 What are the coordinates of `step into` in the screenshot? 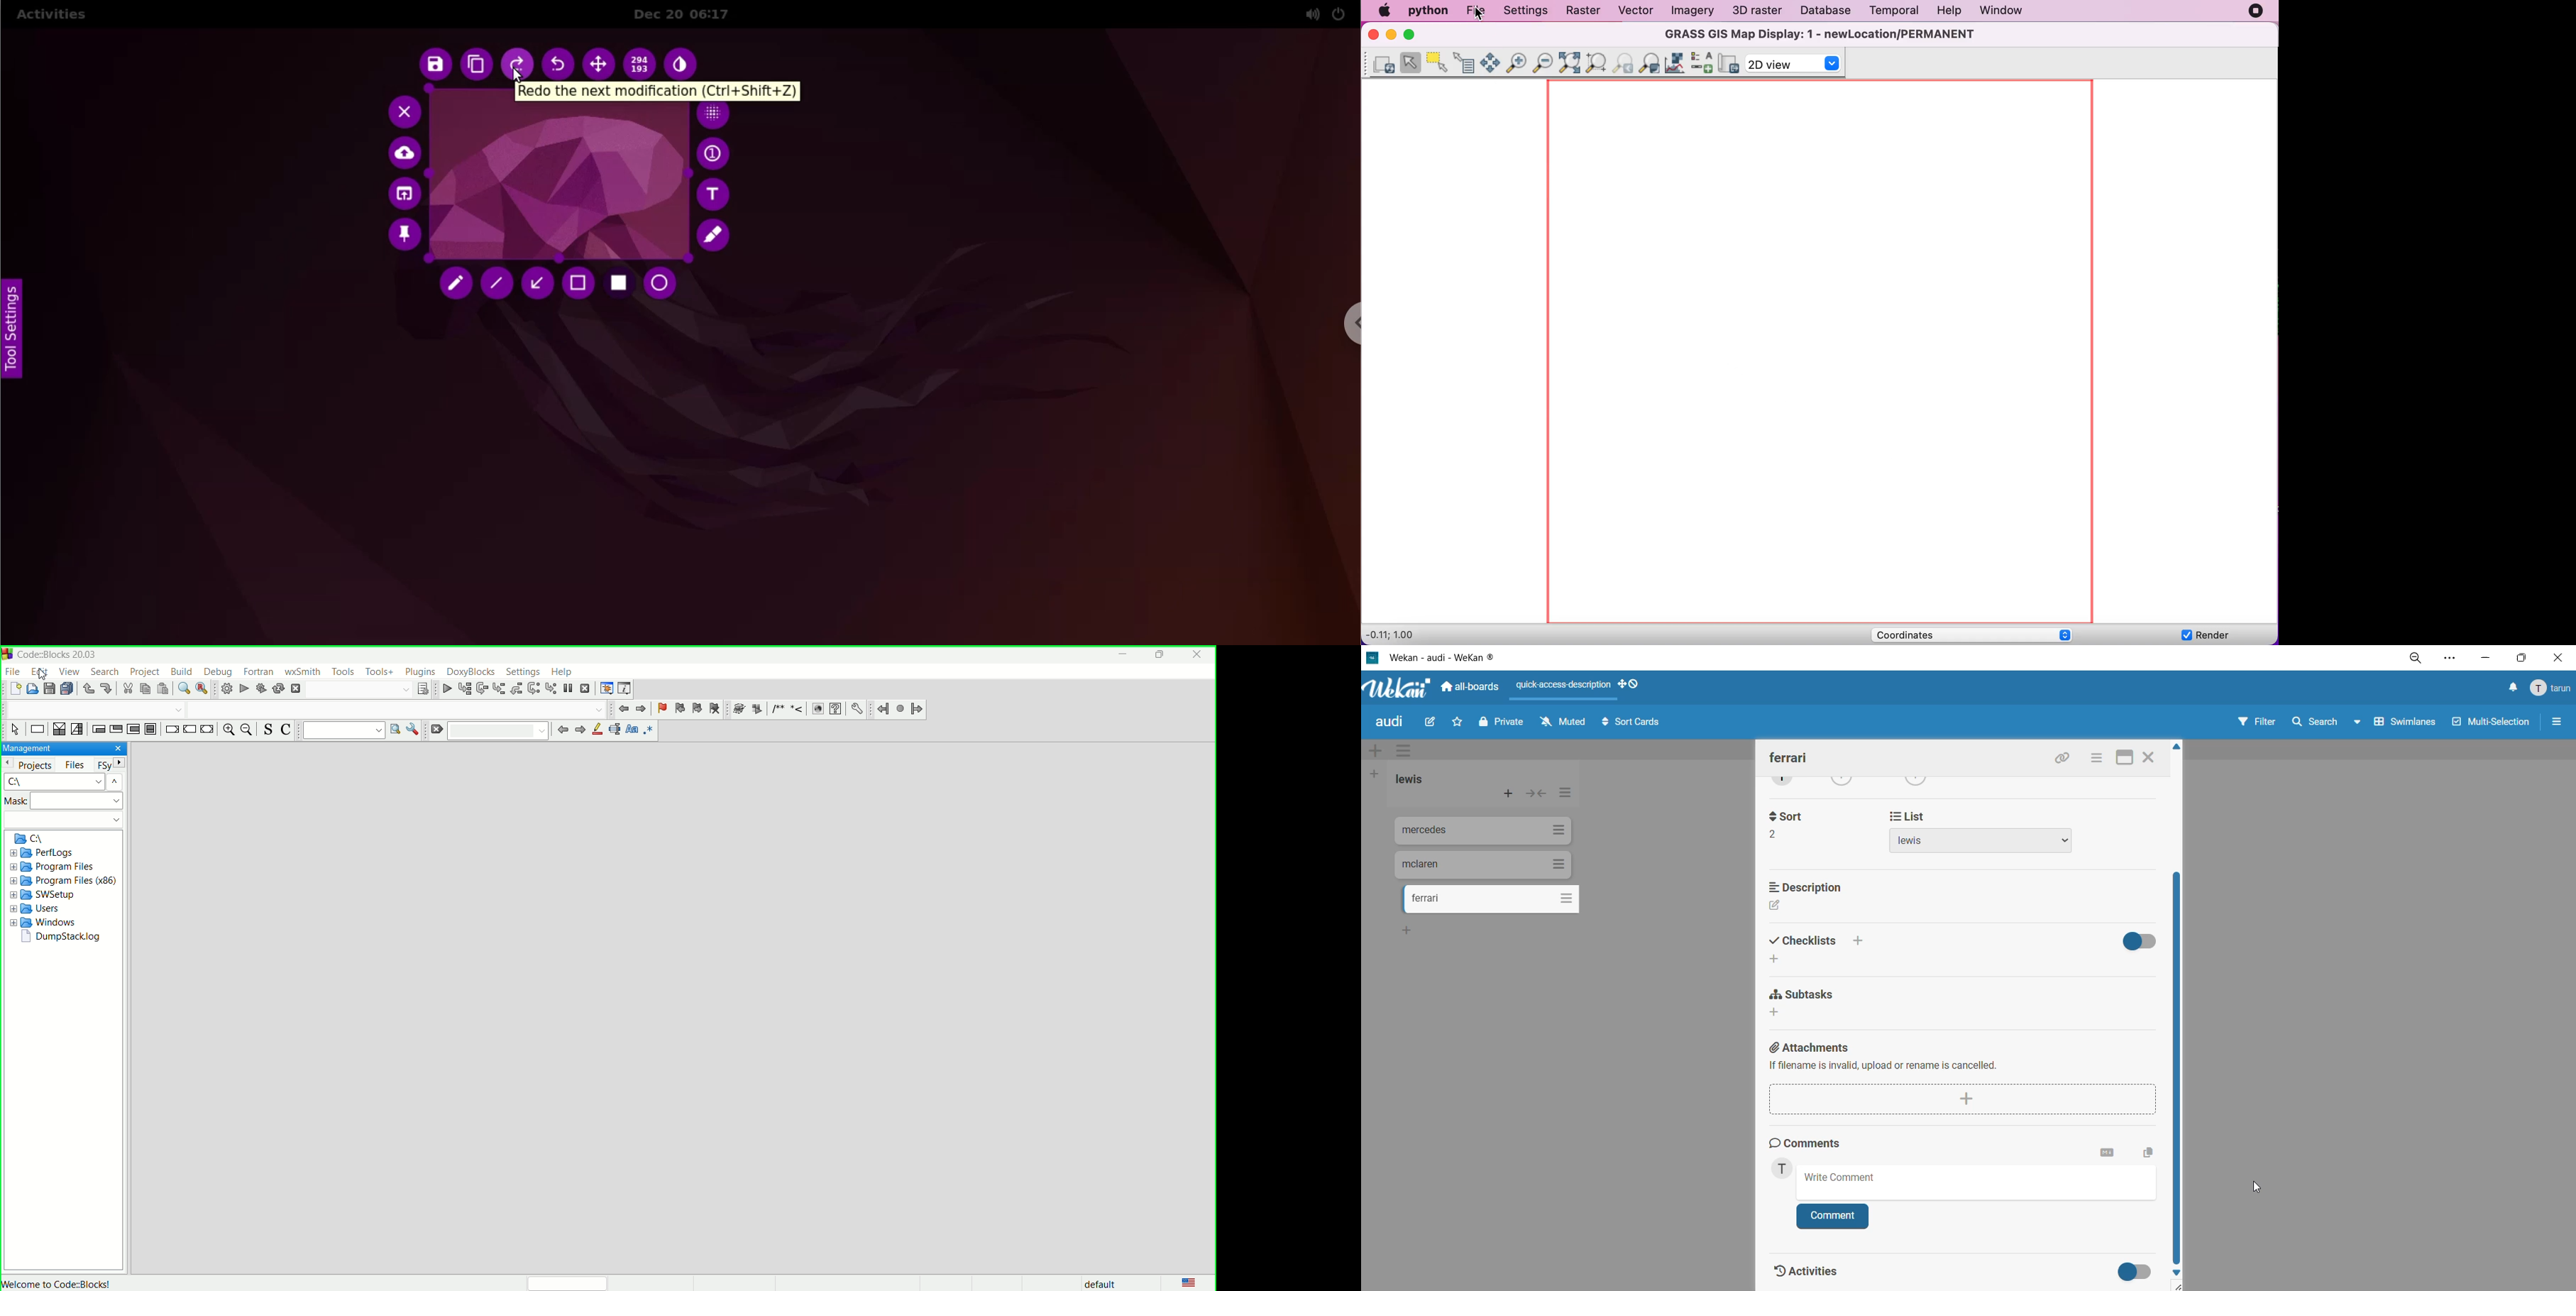 It's located at (499, 688).